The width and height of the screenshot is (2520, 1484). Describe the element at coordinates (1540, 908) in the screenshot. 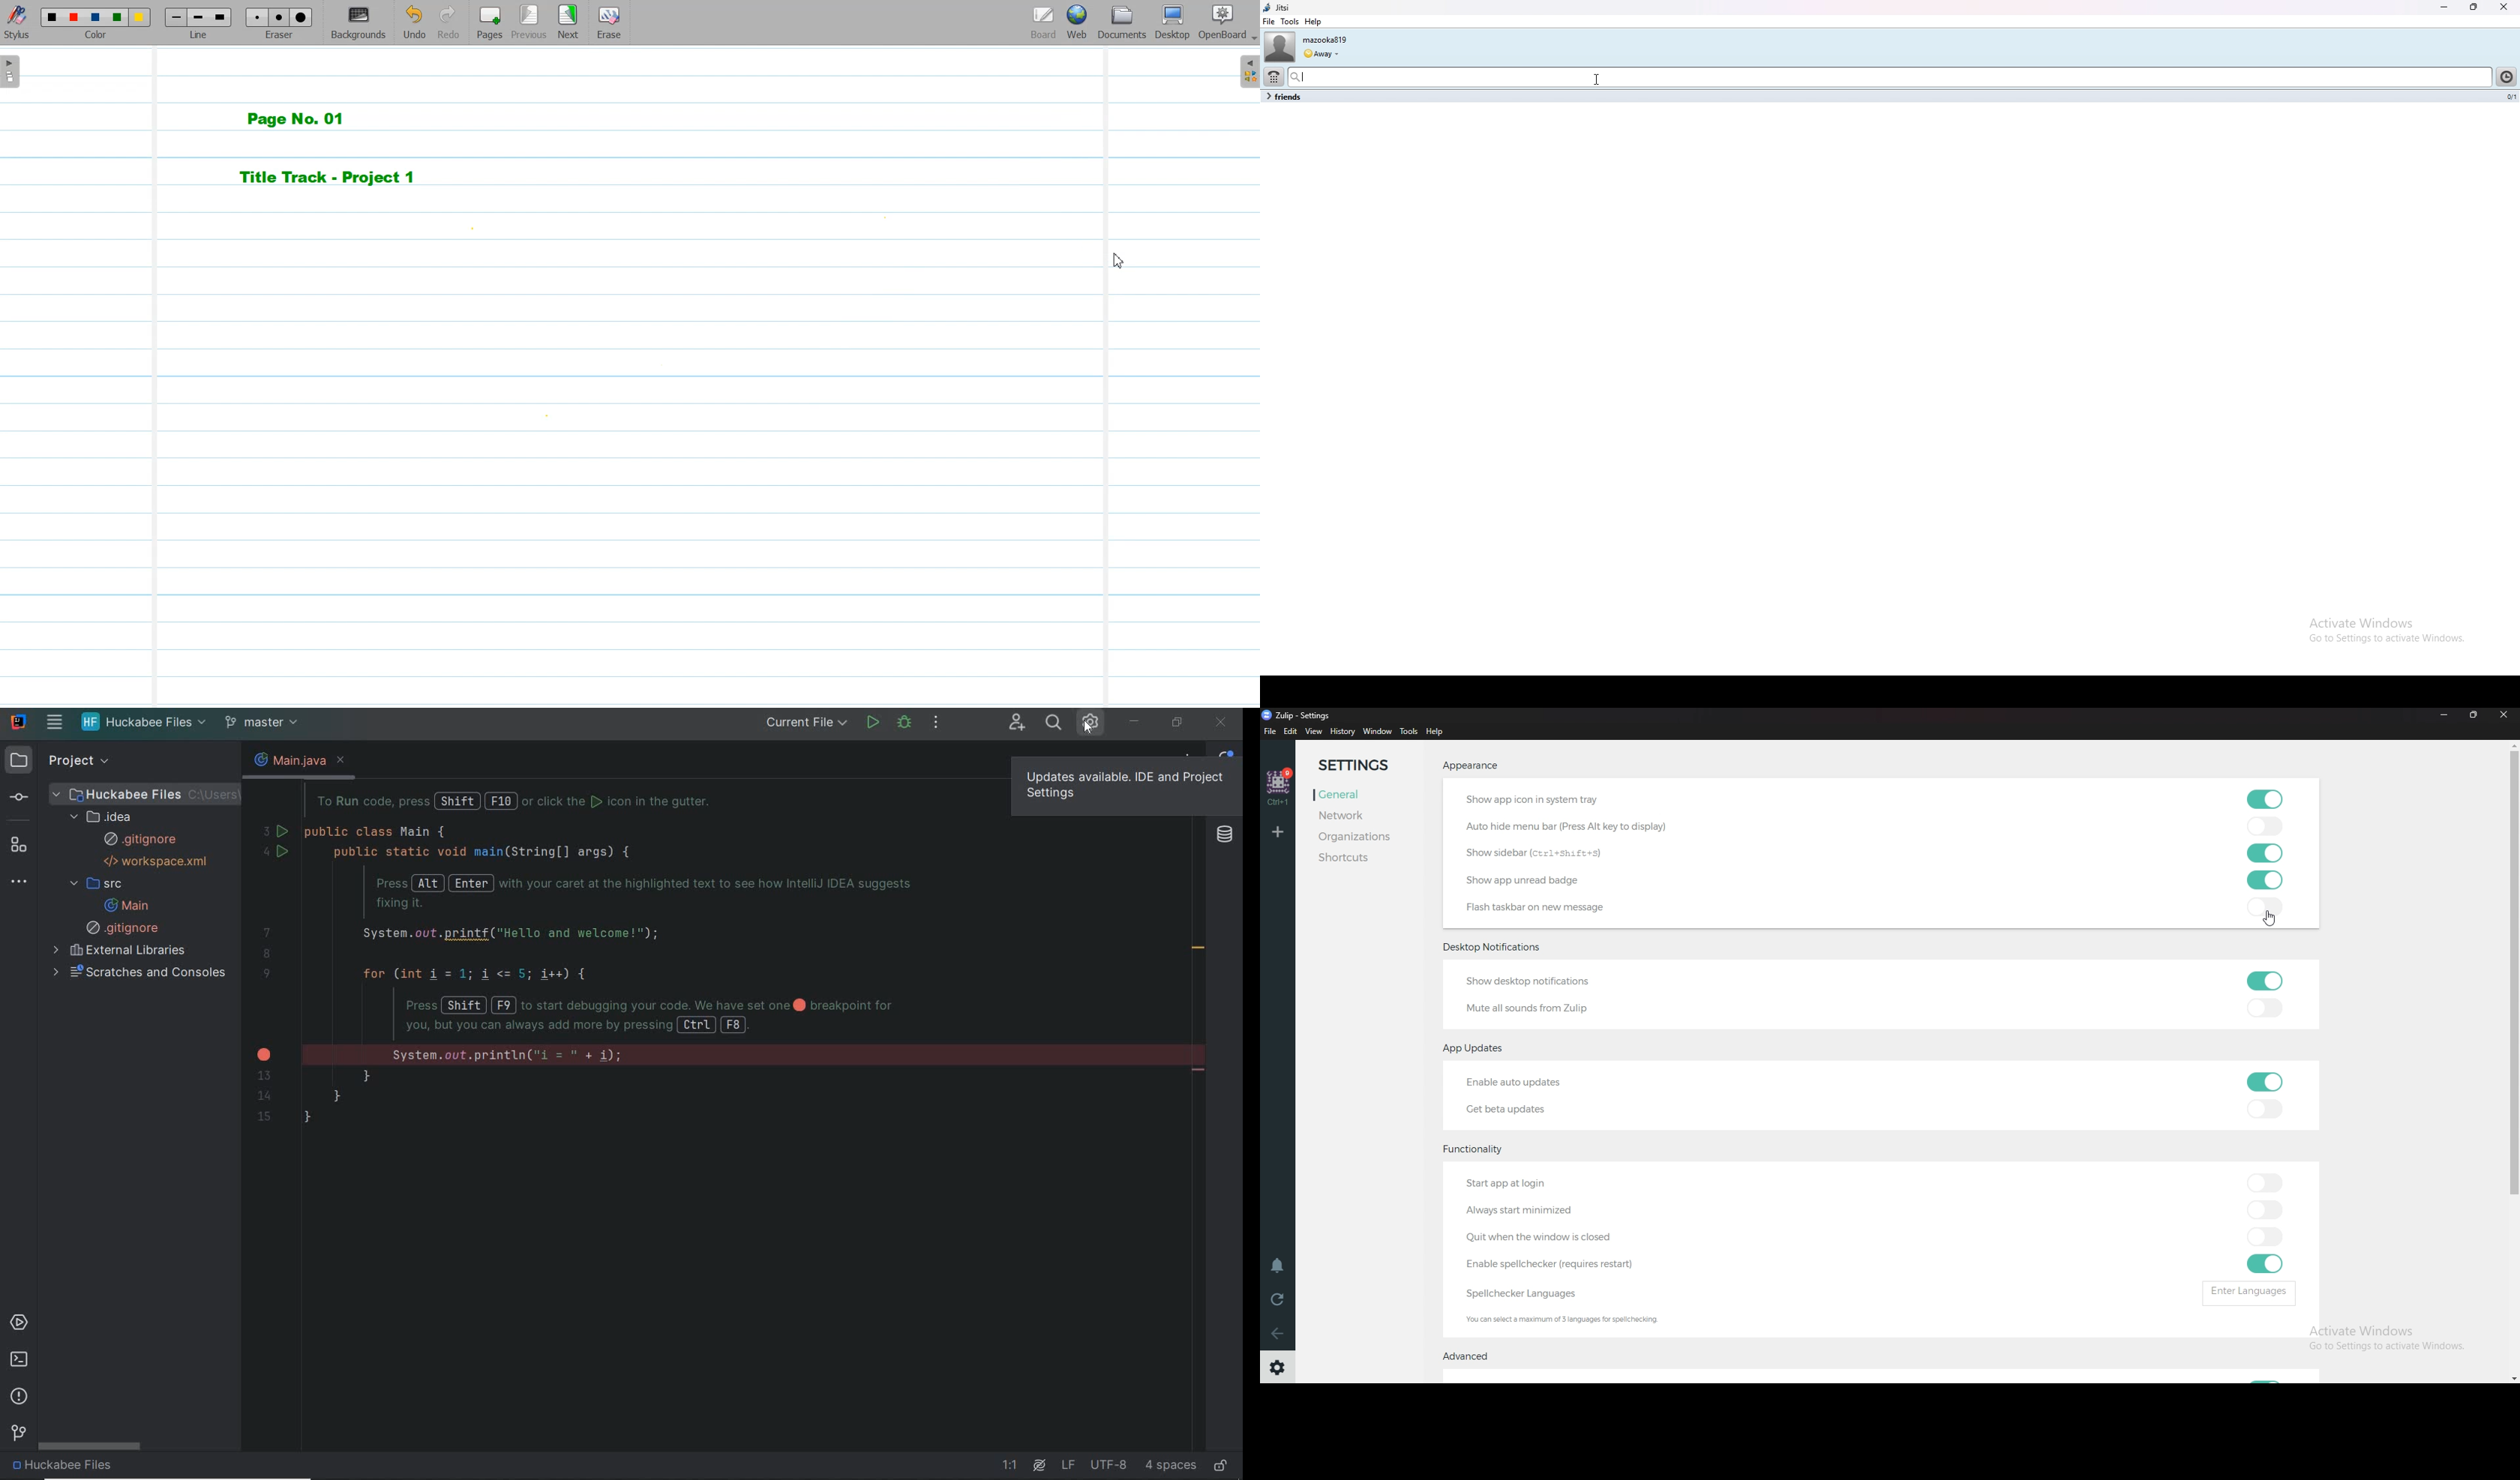

I see `flash taskbar new message` at that location.